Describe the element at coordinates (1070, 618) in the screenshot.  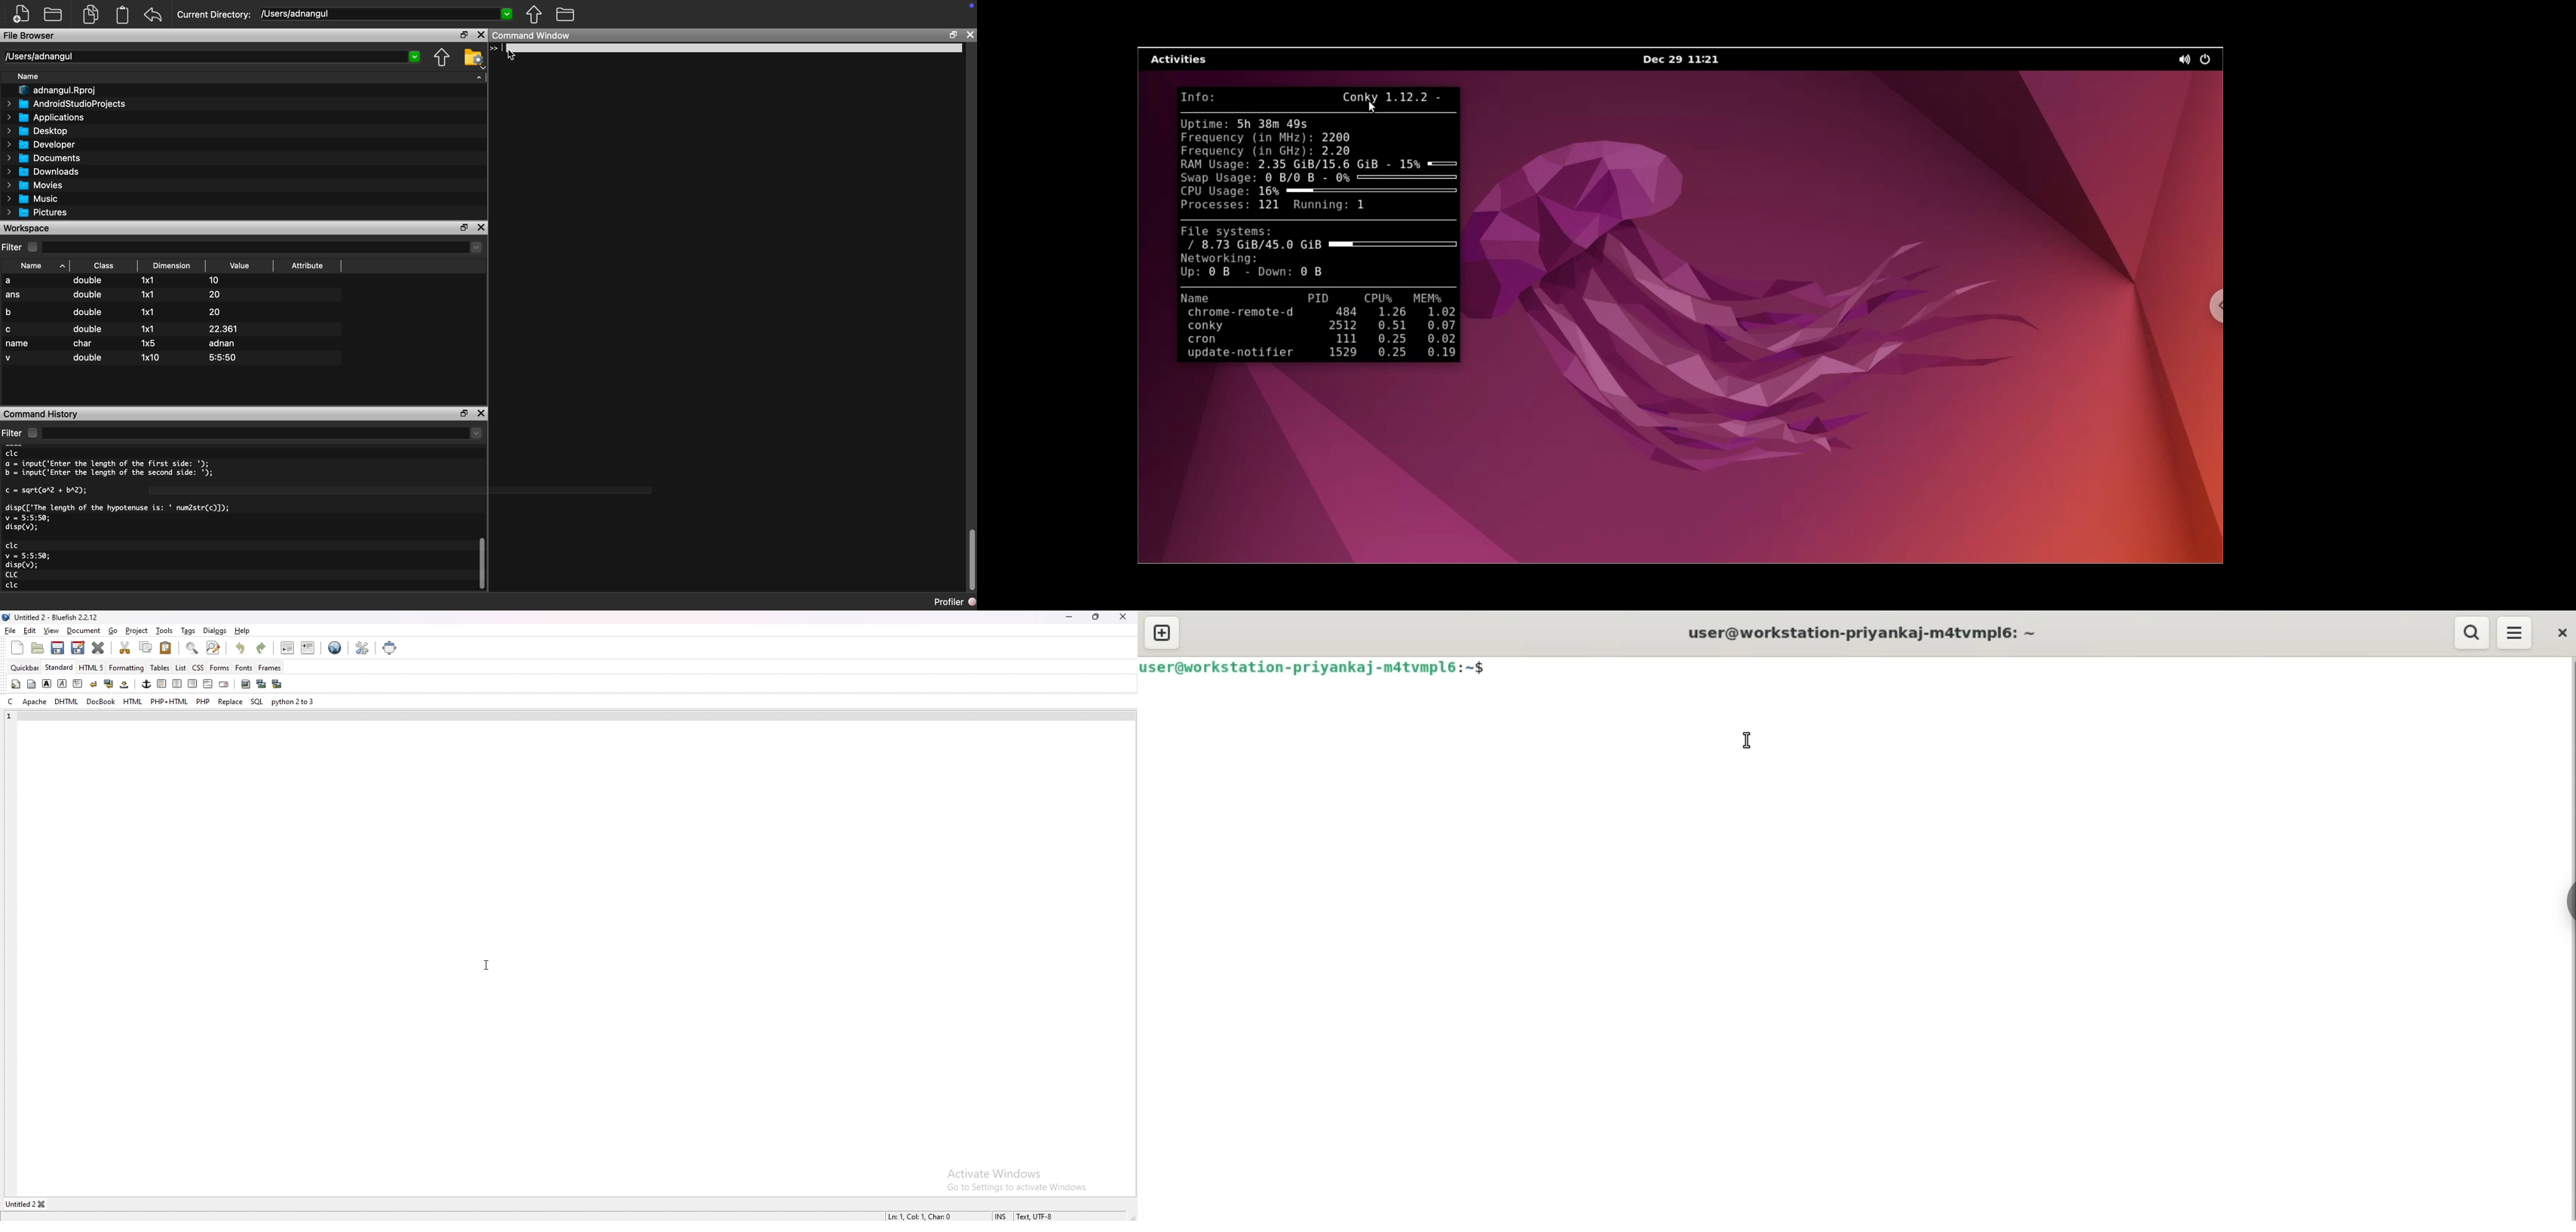
I see `minimize` at that location.